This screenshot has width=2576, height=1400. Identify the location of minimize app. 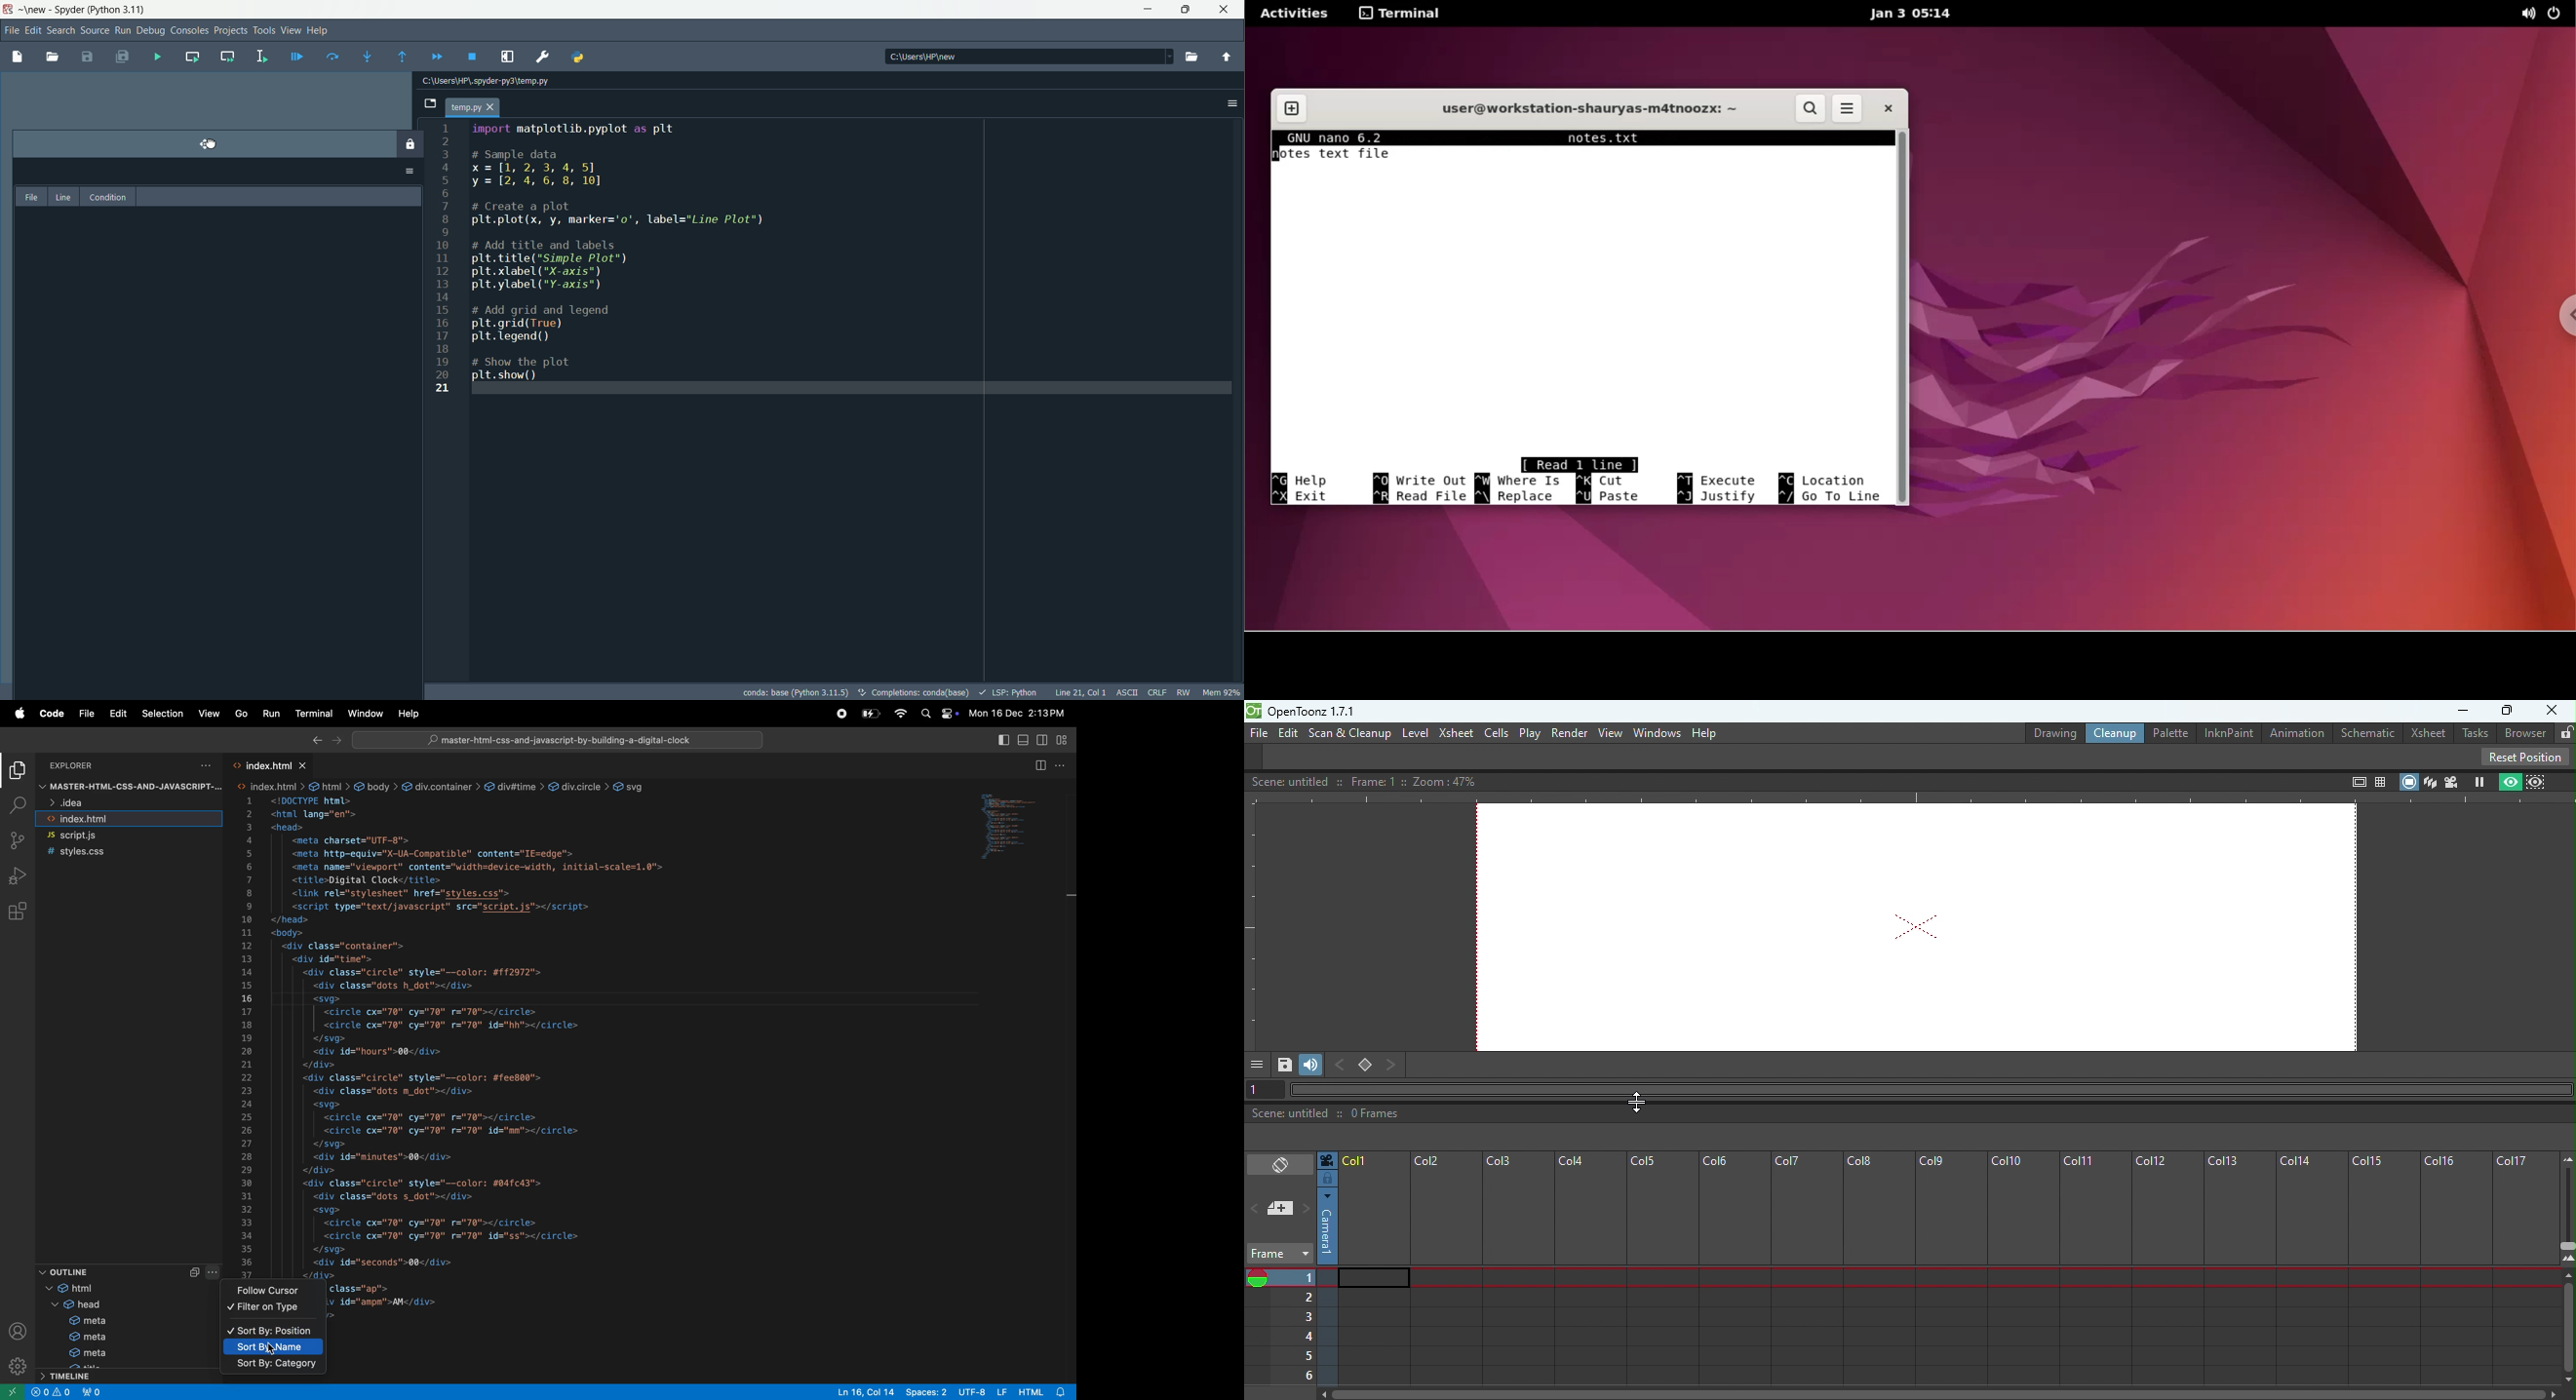
(1147, 9).